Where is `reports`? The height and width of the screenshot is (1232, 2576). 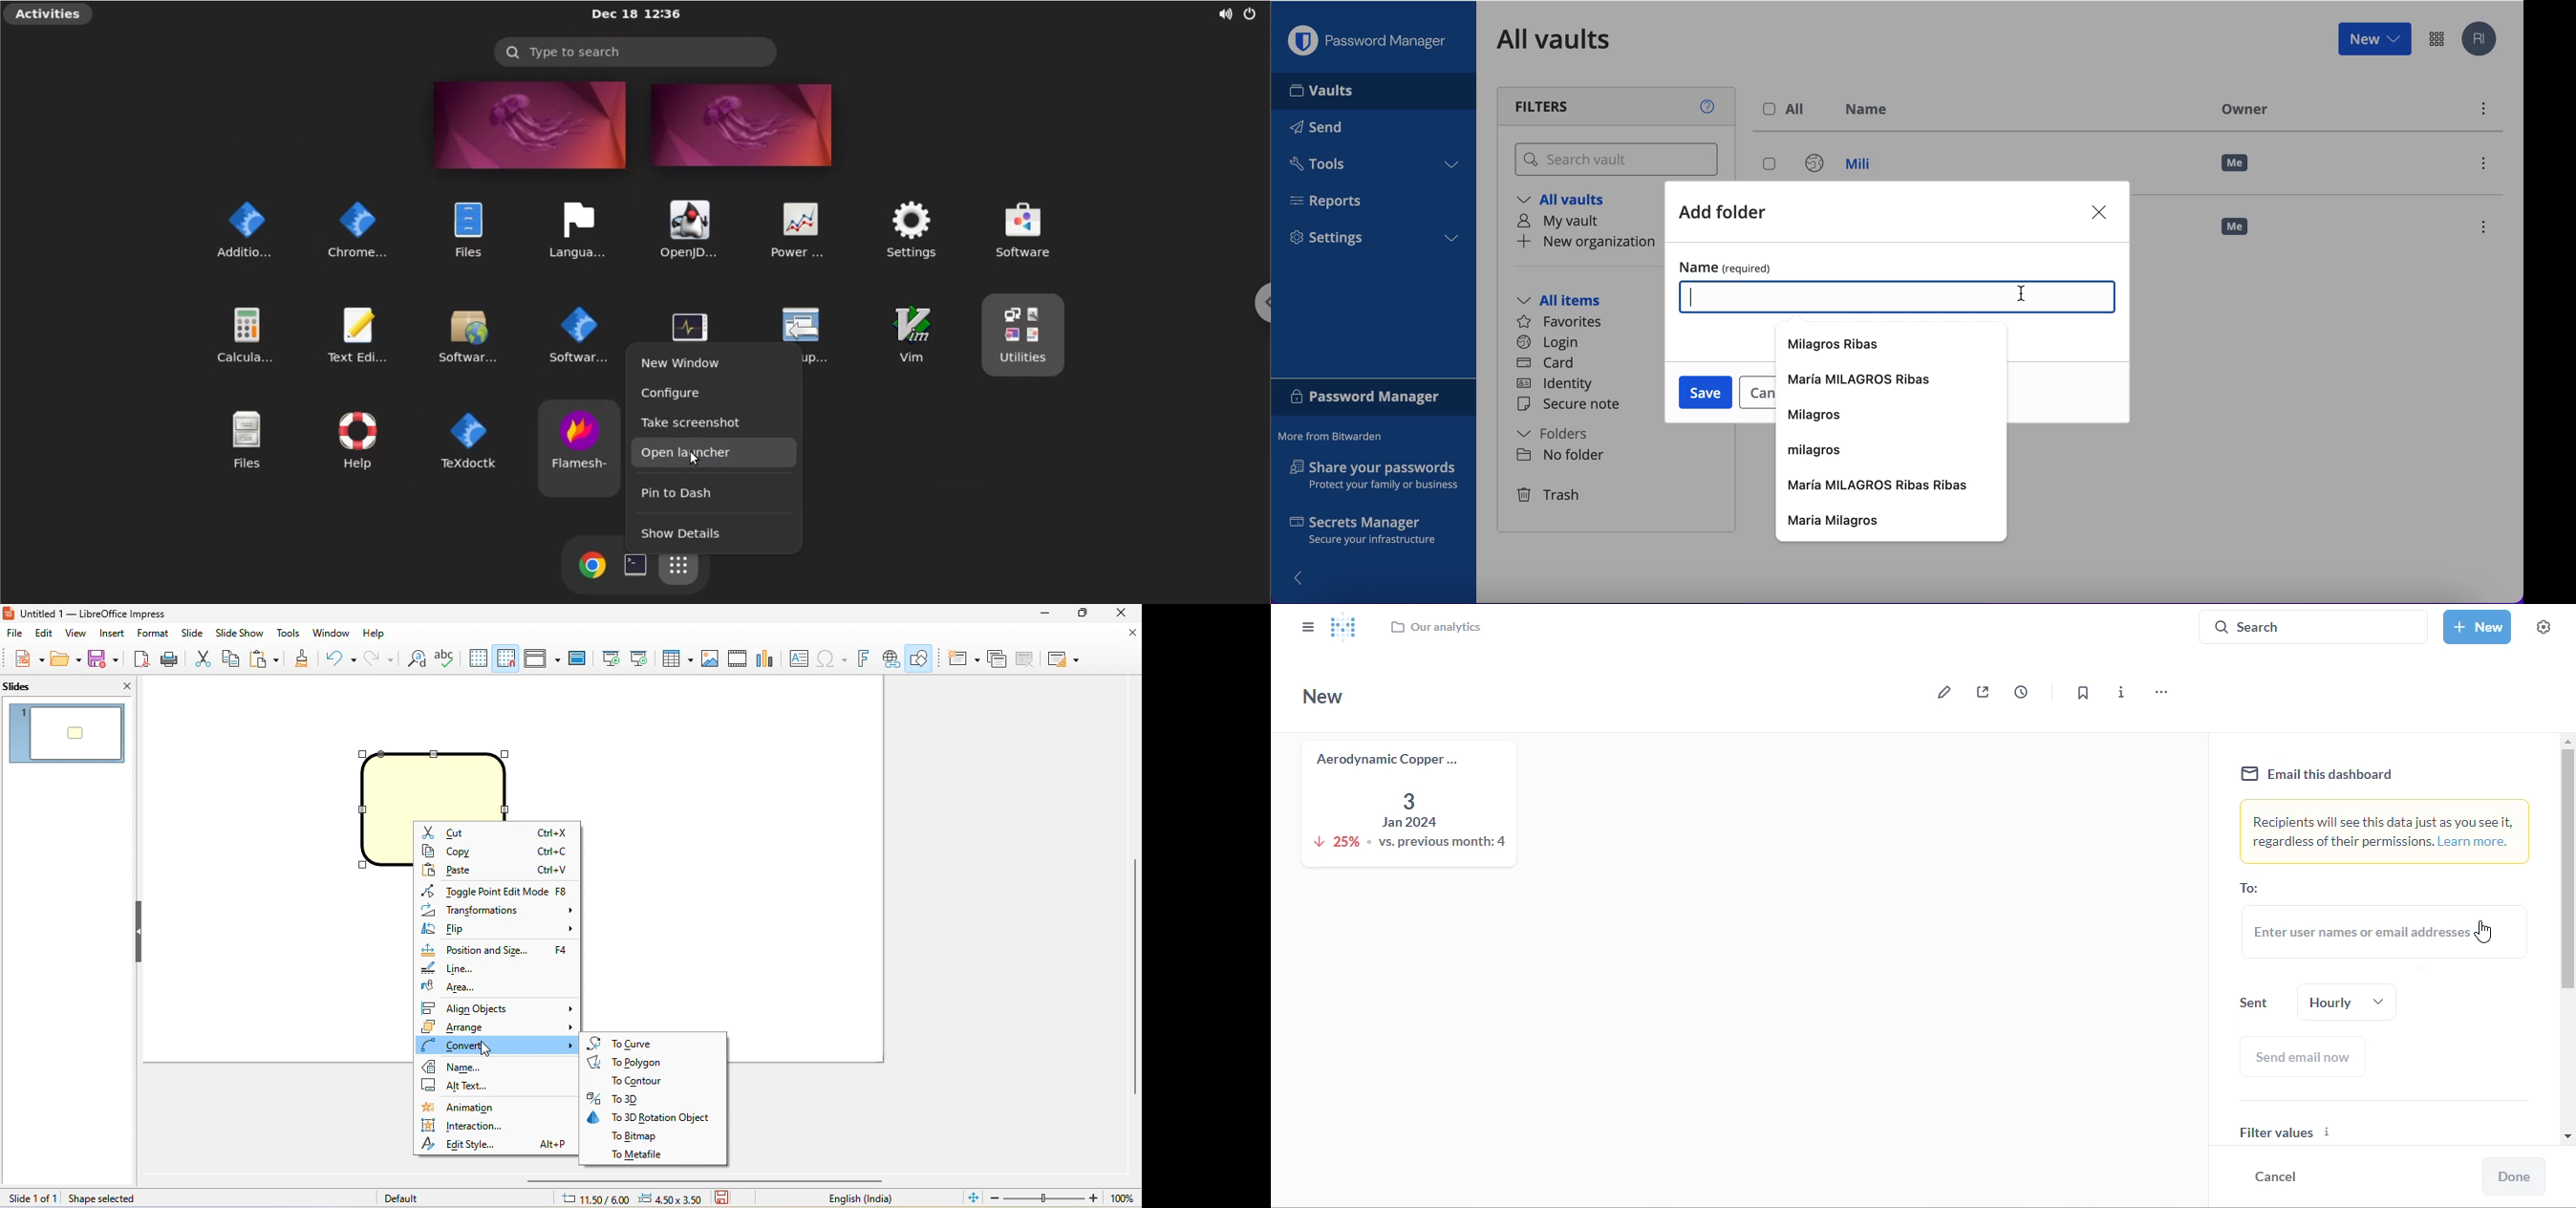 reports is located at coordinates (1333, 201).